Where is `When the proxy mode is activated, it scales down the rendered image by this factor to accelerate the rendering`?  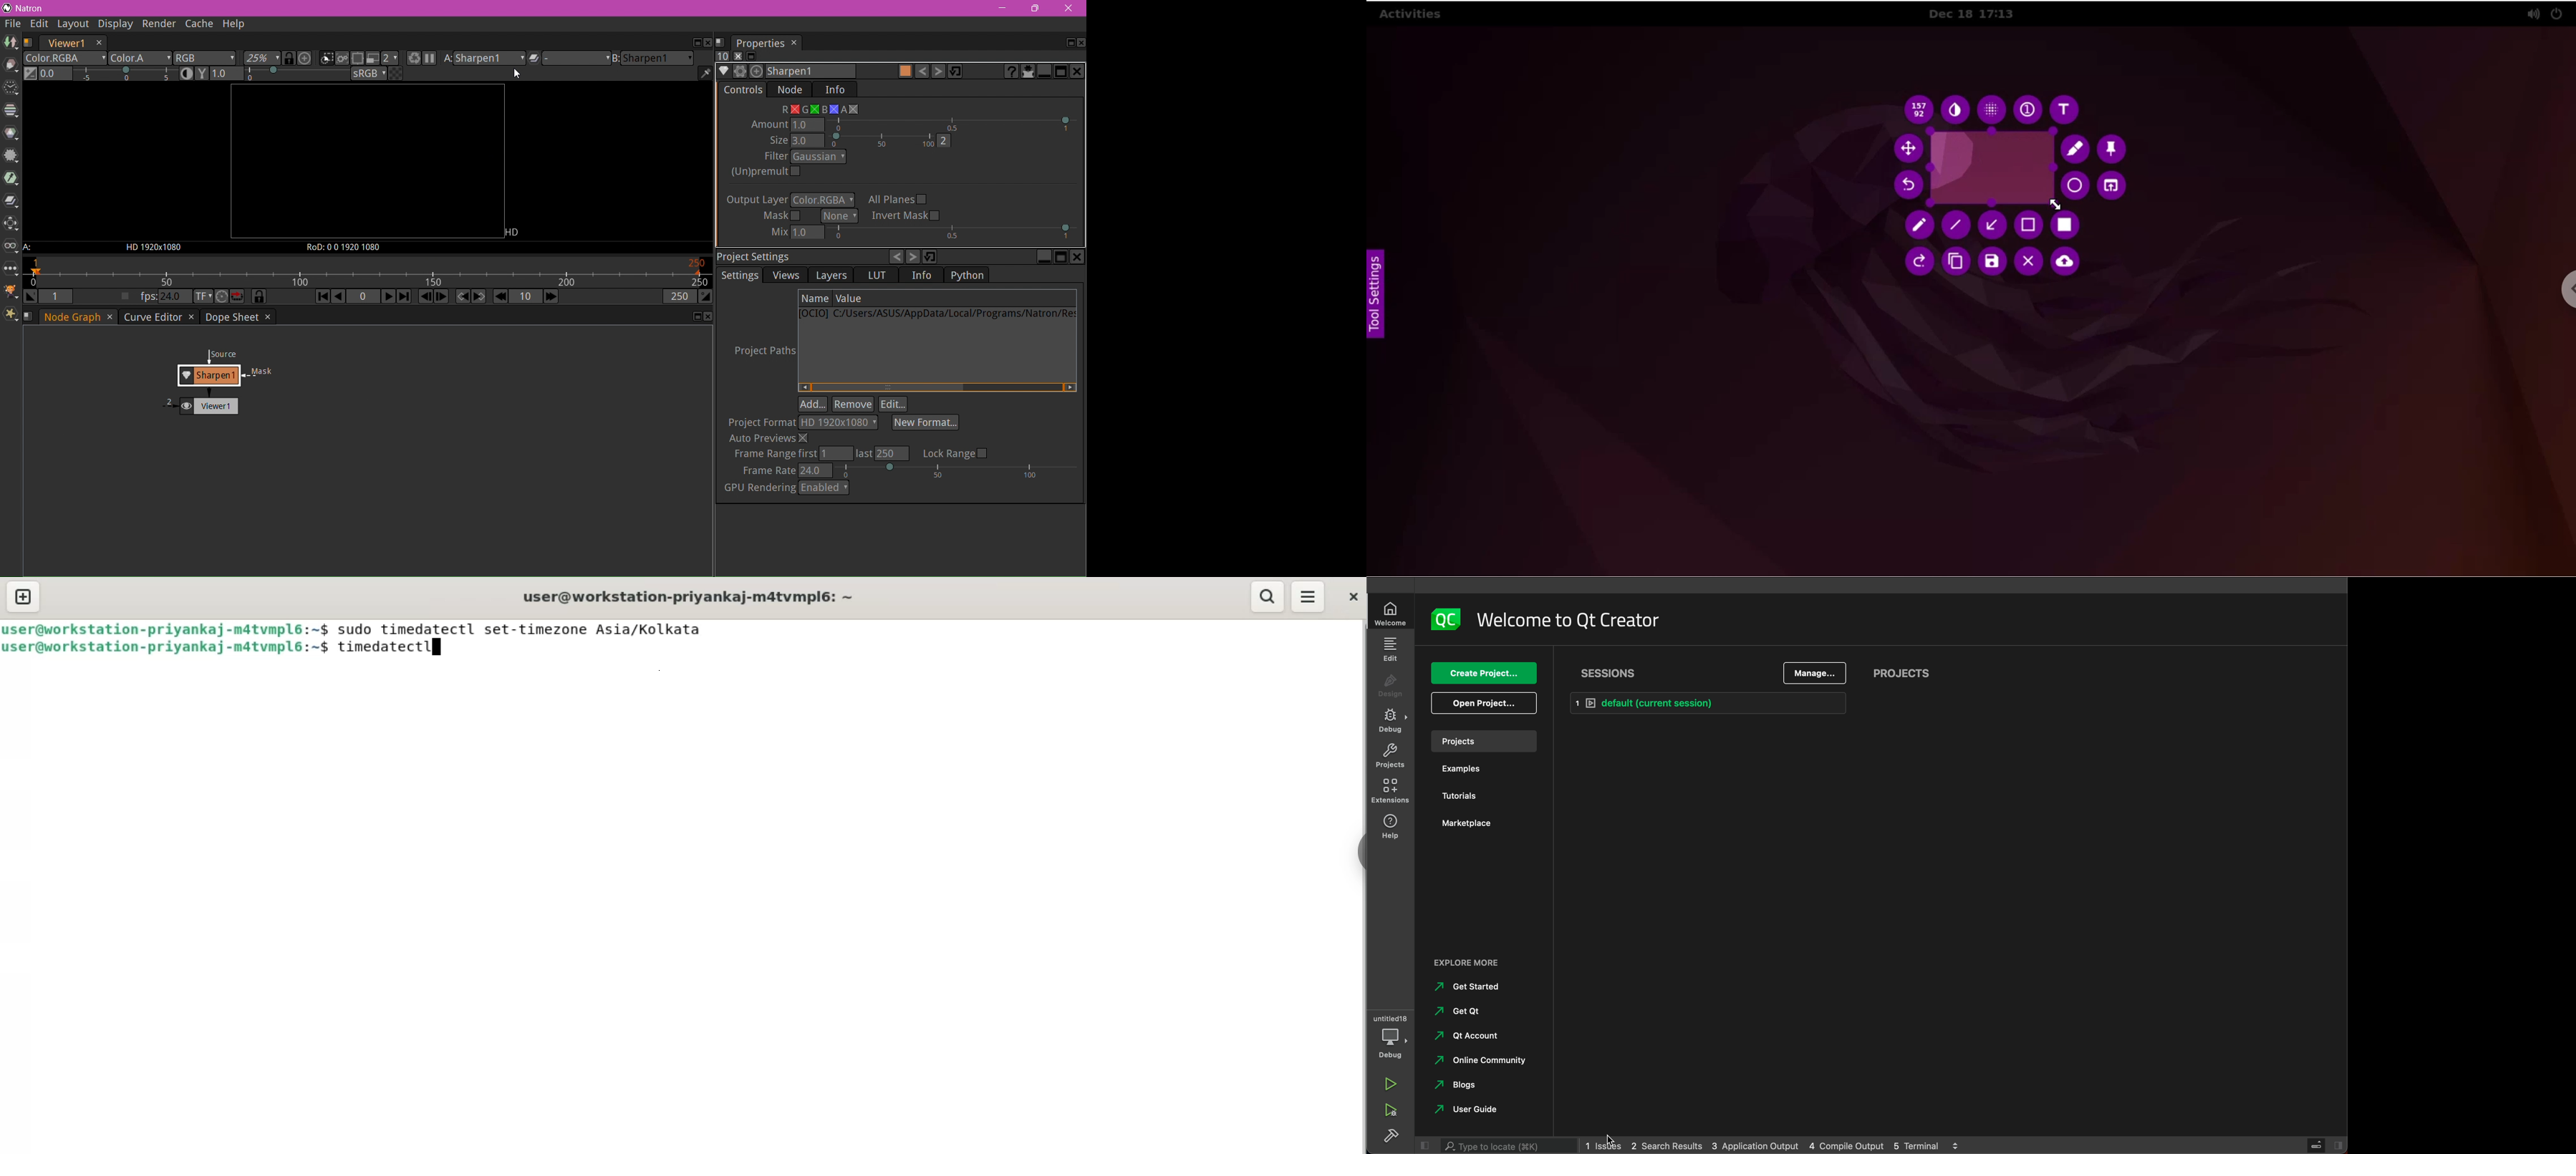
When the proxy mode is activated, it scales down the rendered image by this factor to accelerate the rendering is located at coordinates (390, 58).